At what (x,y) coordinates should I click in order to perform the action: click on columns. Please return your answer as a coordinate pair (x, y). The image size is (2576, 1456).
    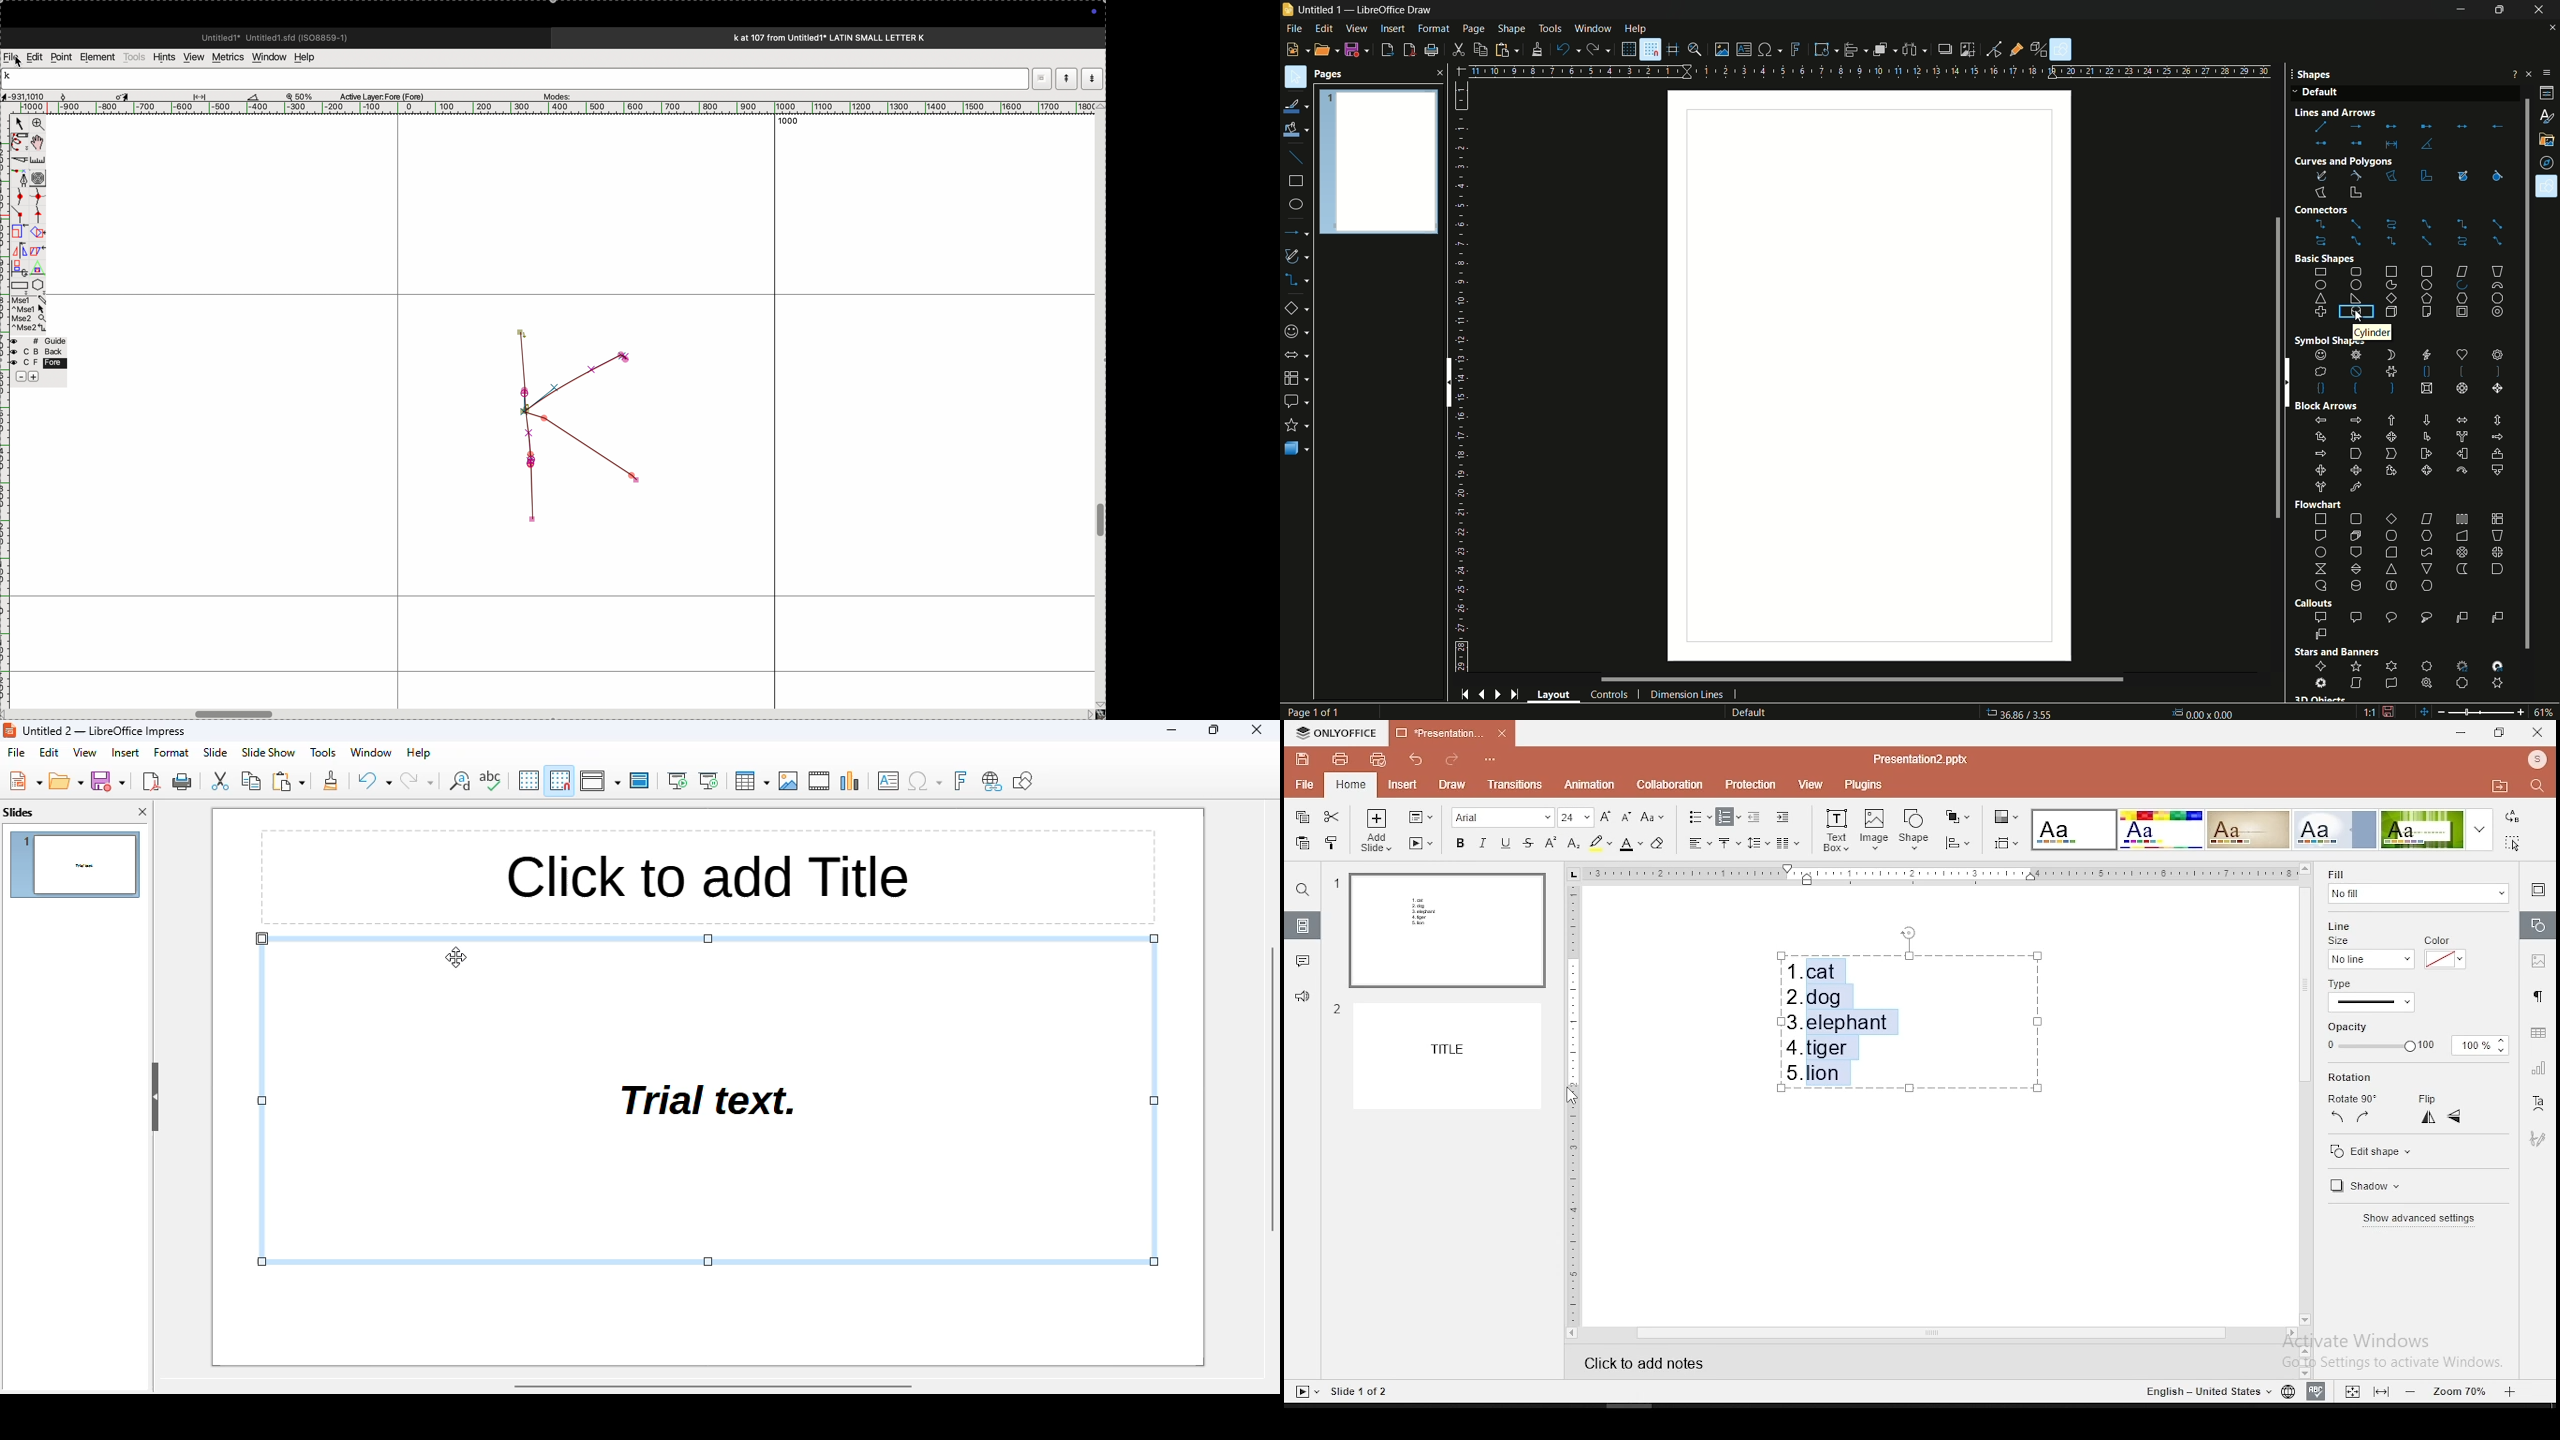
    Looking at the image, I should click on (1786, 842).